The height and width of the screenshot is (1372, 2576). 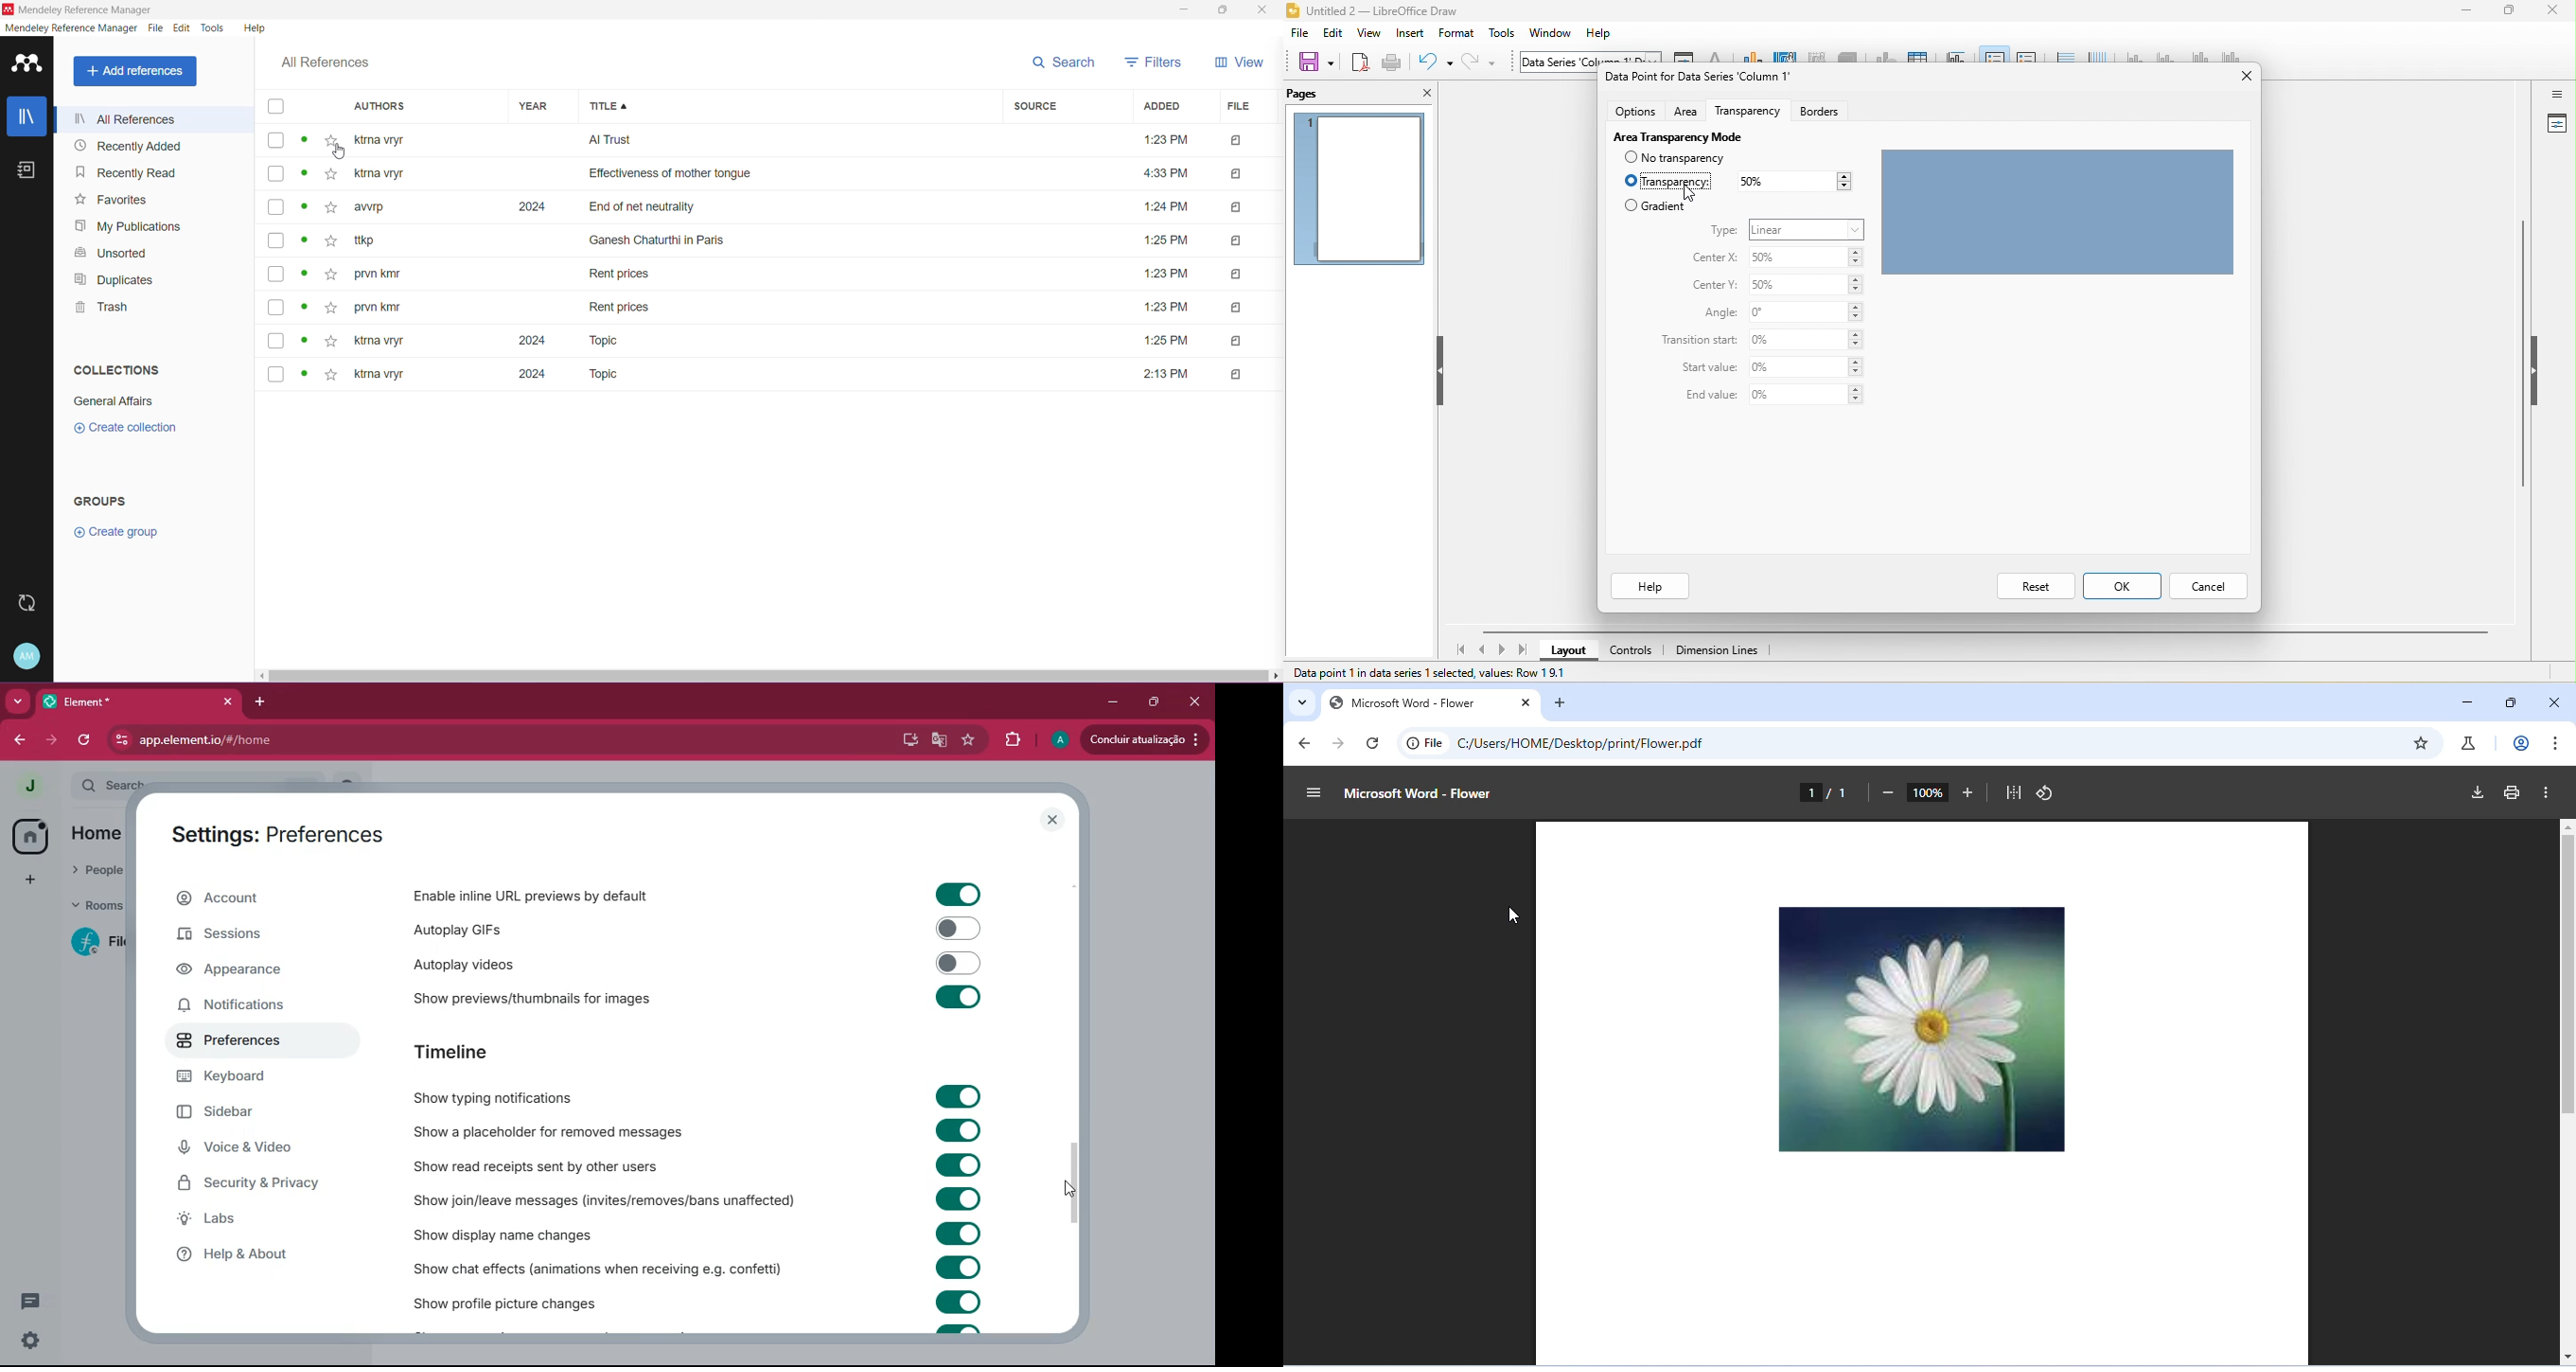 I want to click on Add References, so click(x=135, y=72).